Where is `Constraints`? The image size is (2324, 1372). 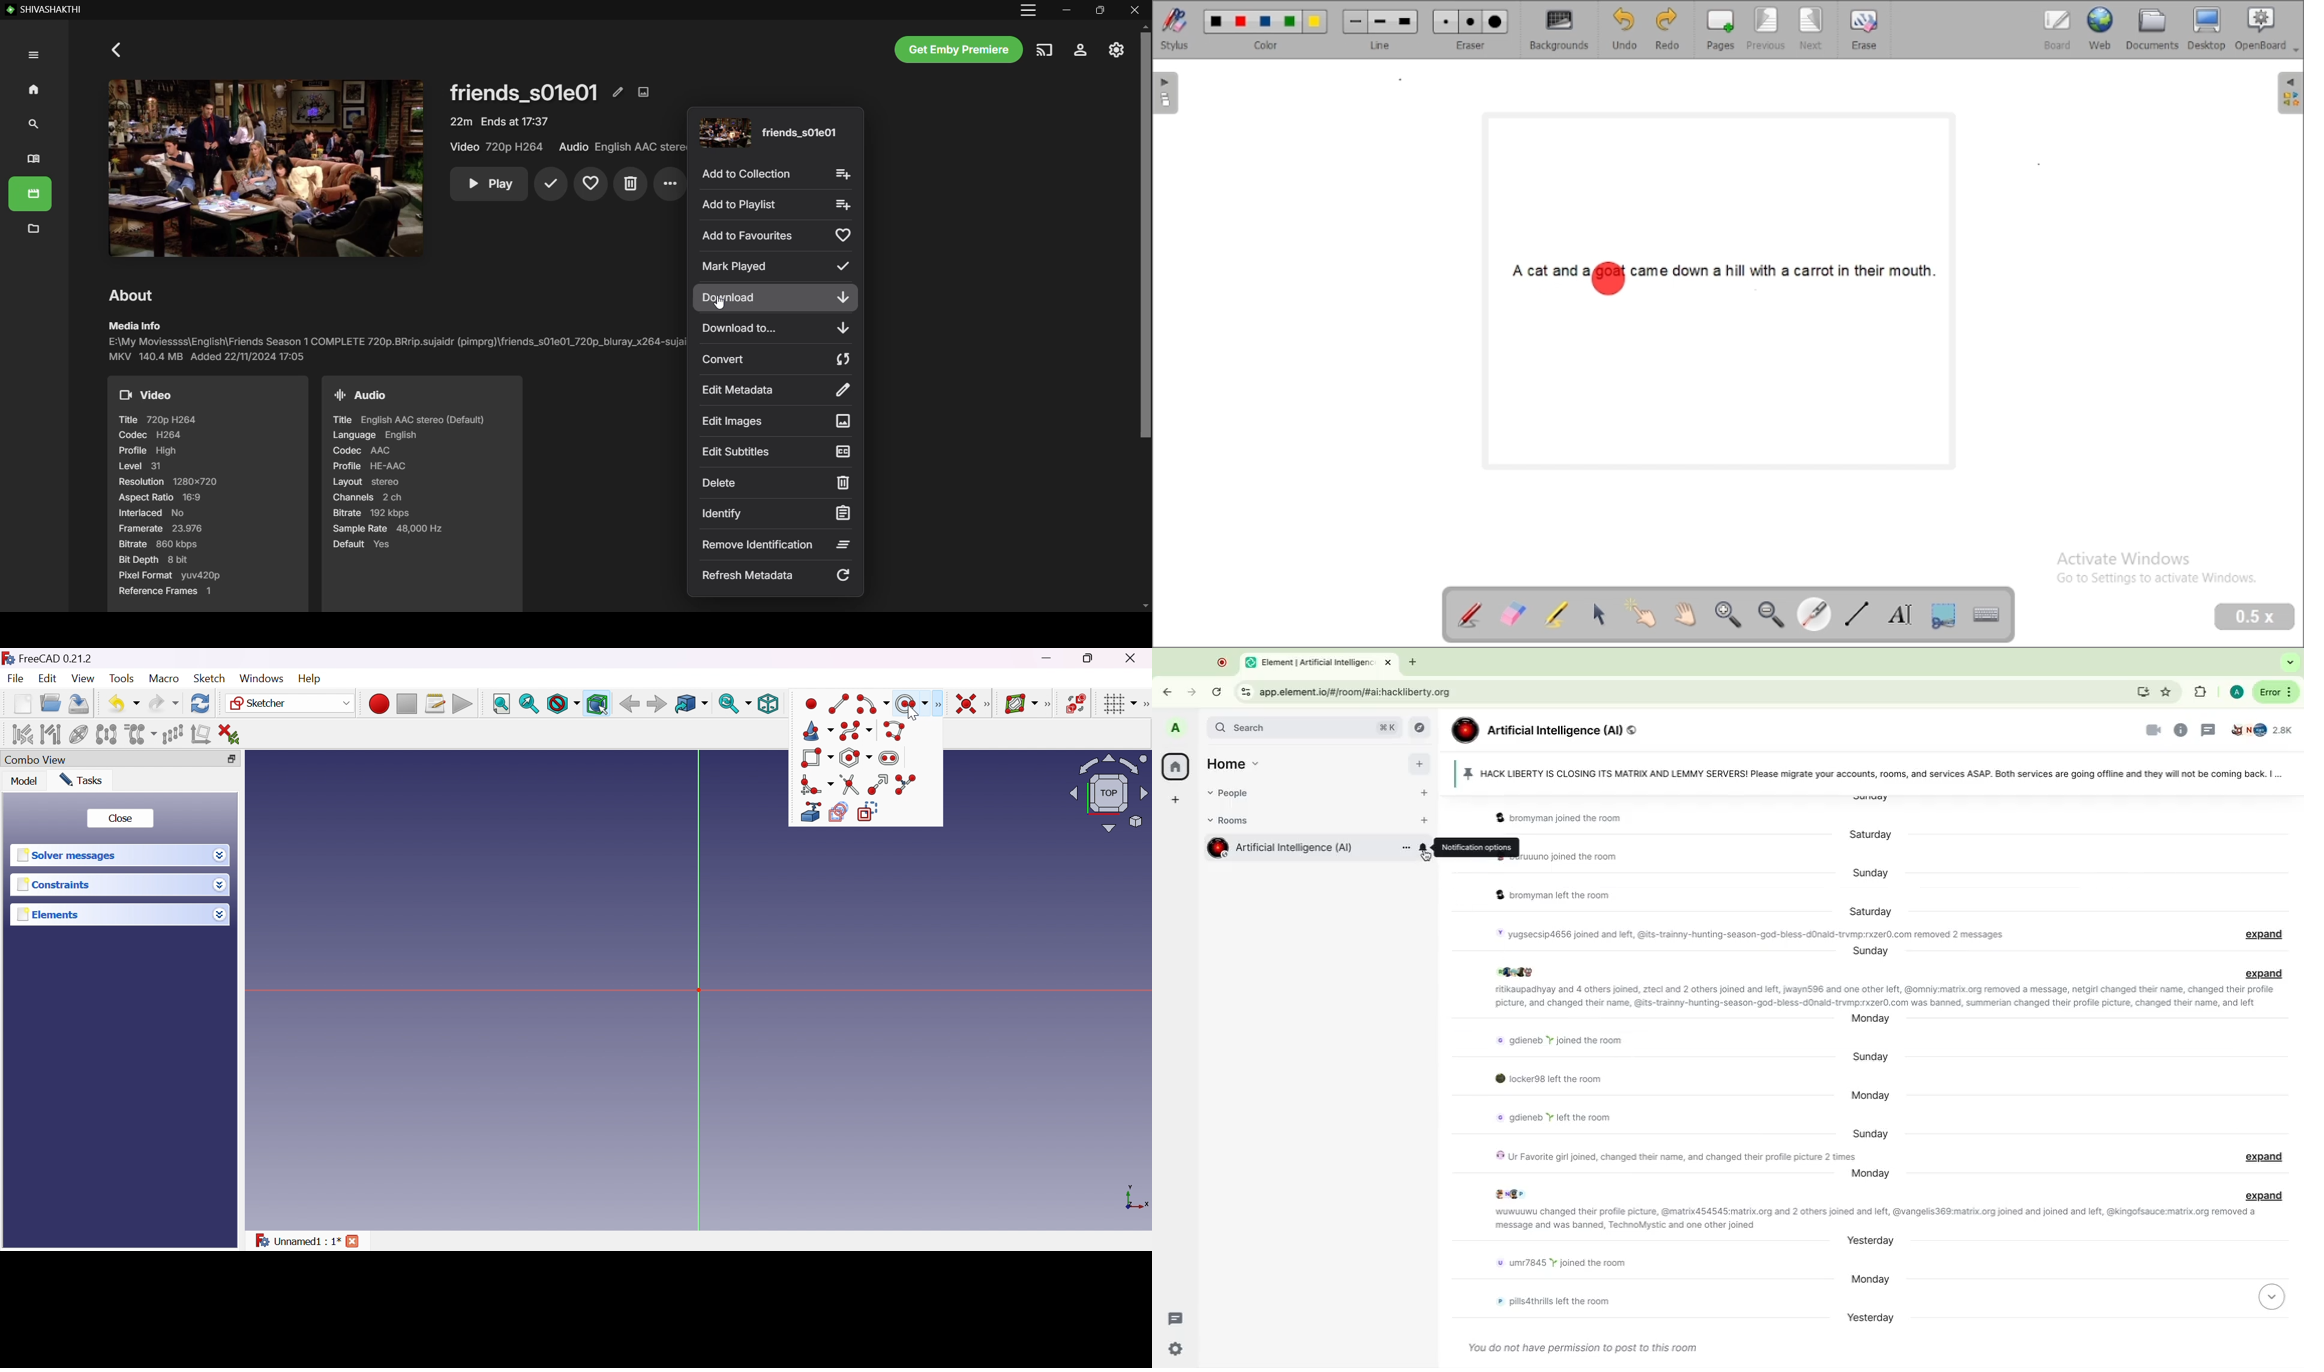
Constraints is located at coordinates (54, 886).